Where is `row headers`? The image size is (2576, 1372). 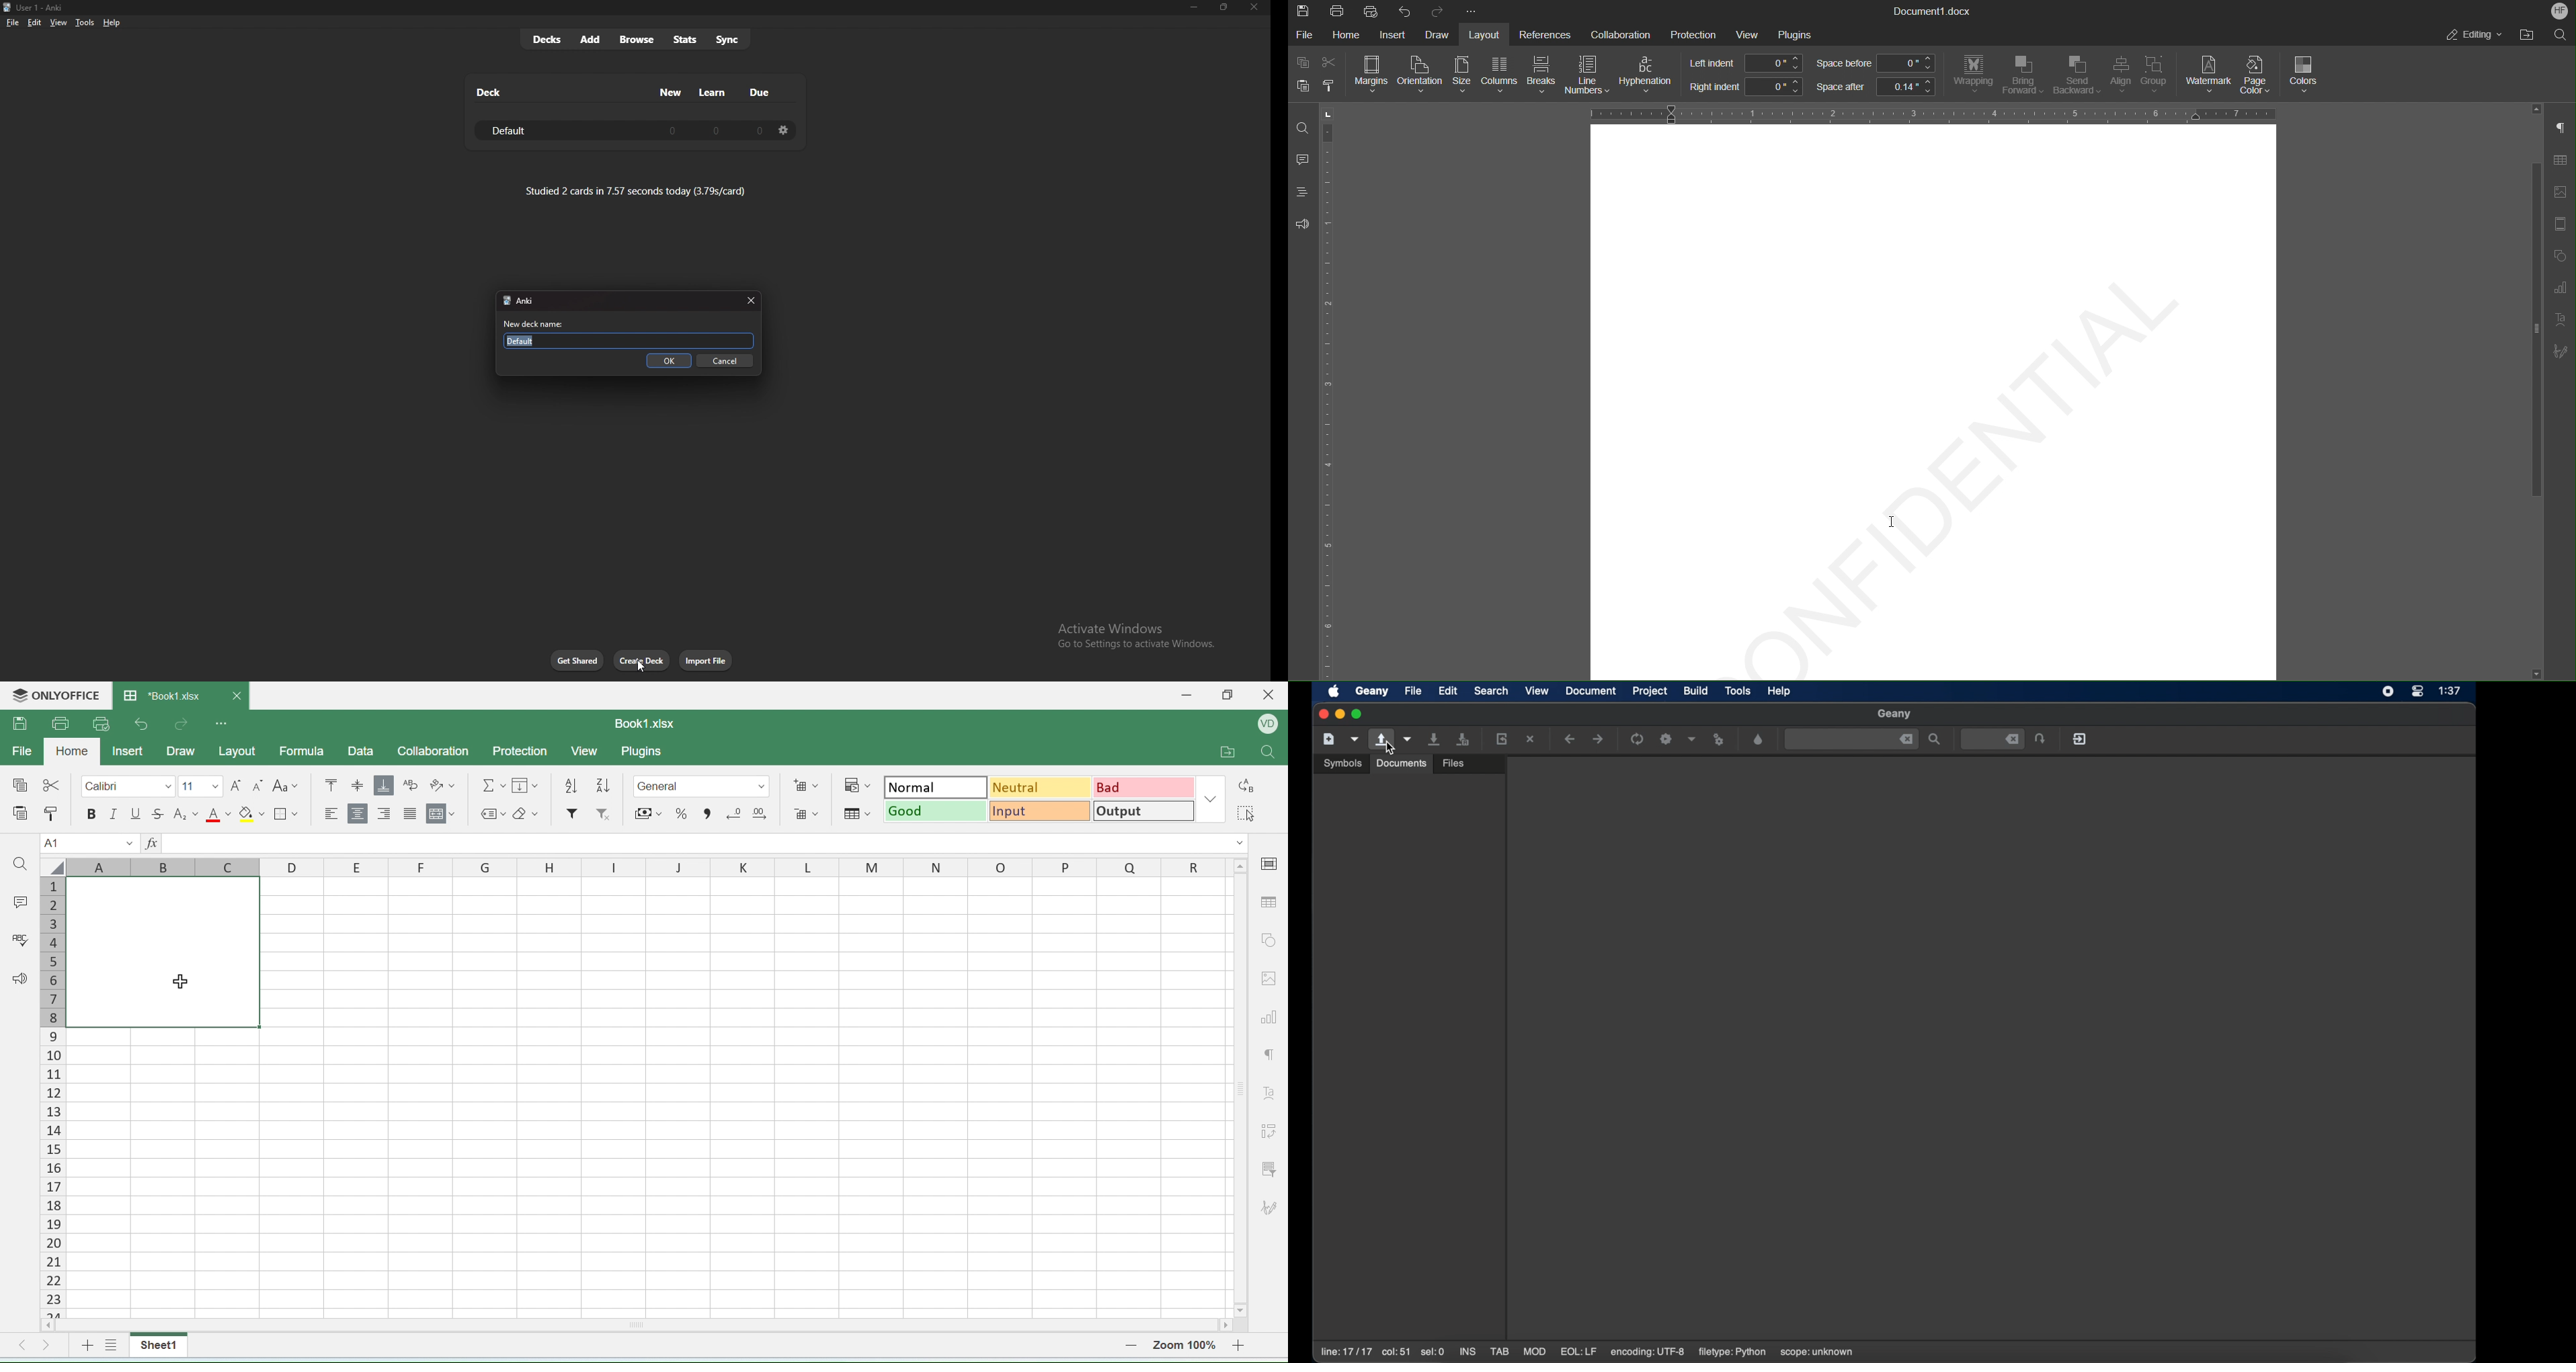 row headers is located at coordinates (647, 867).